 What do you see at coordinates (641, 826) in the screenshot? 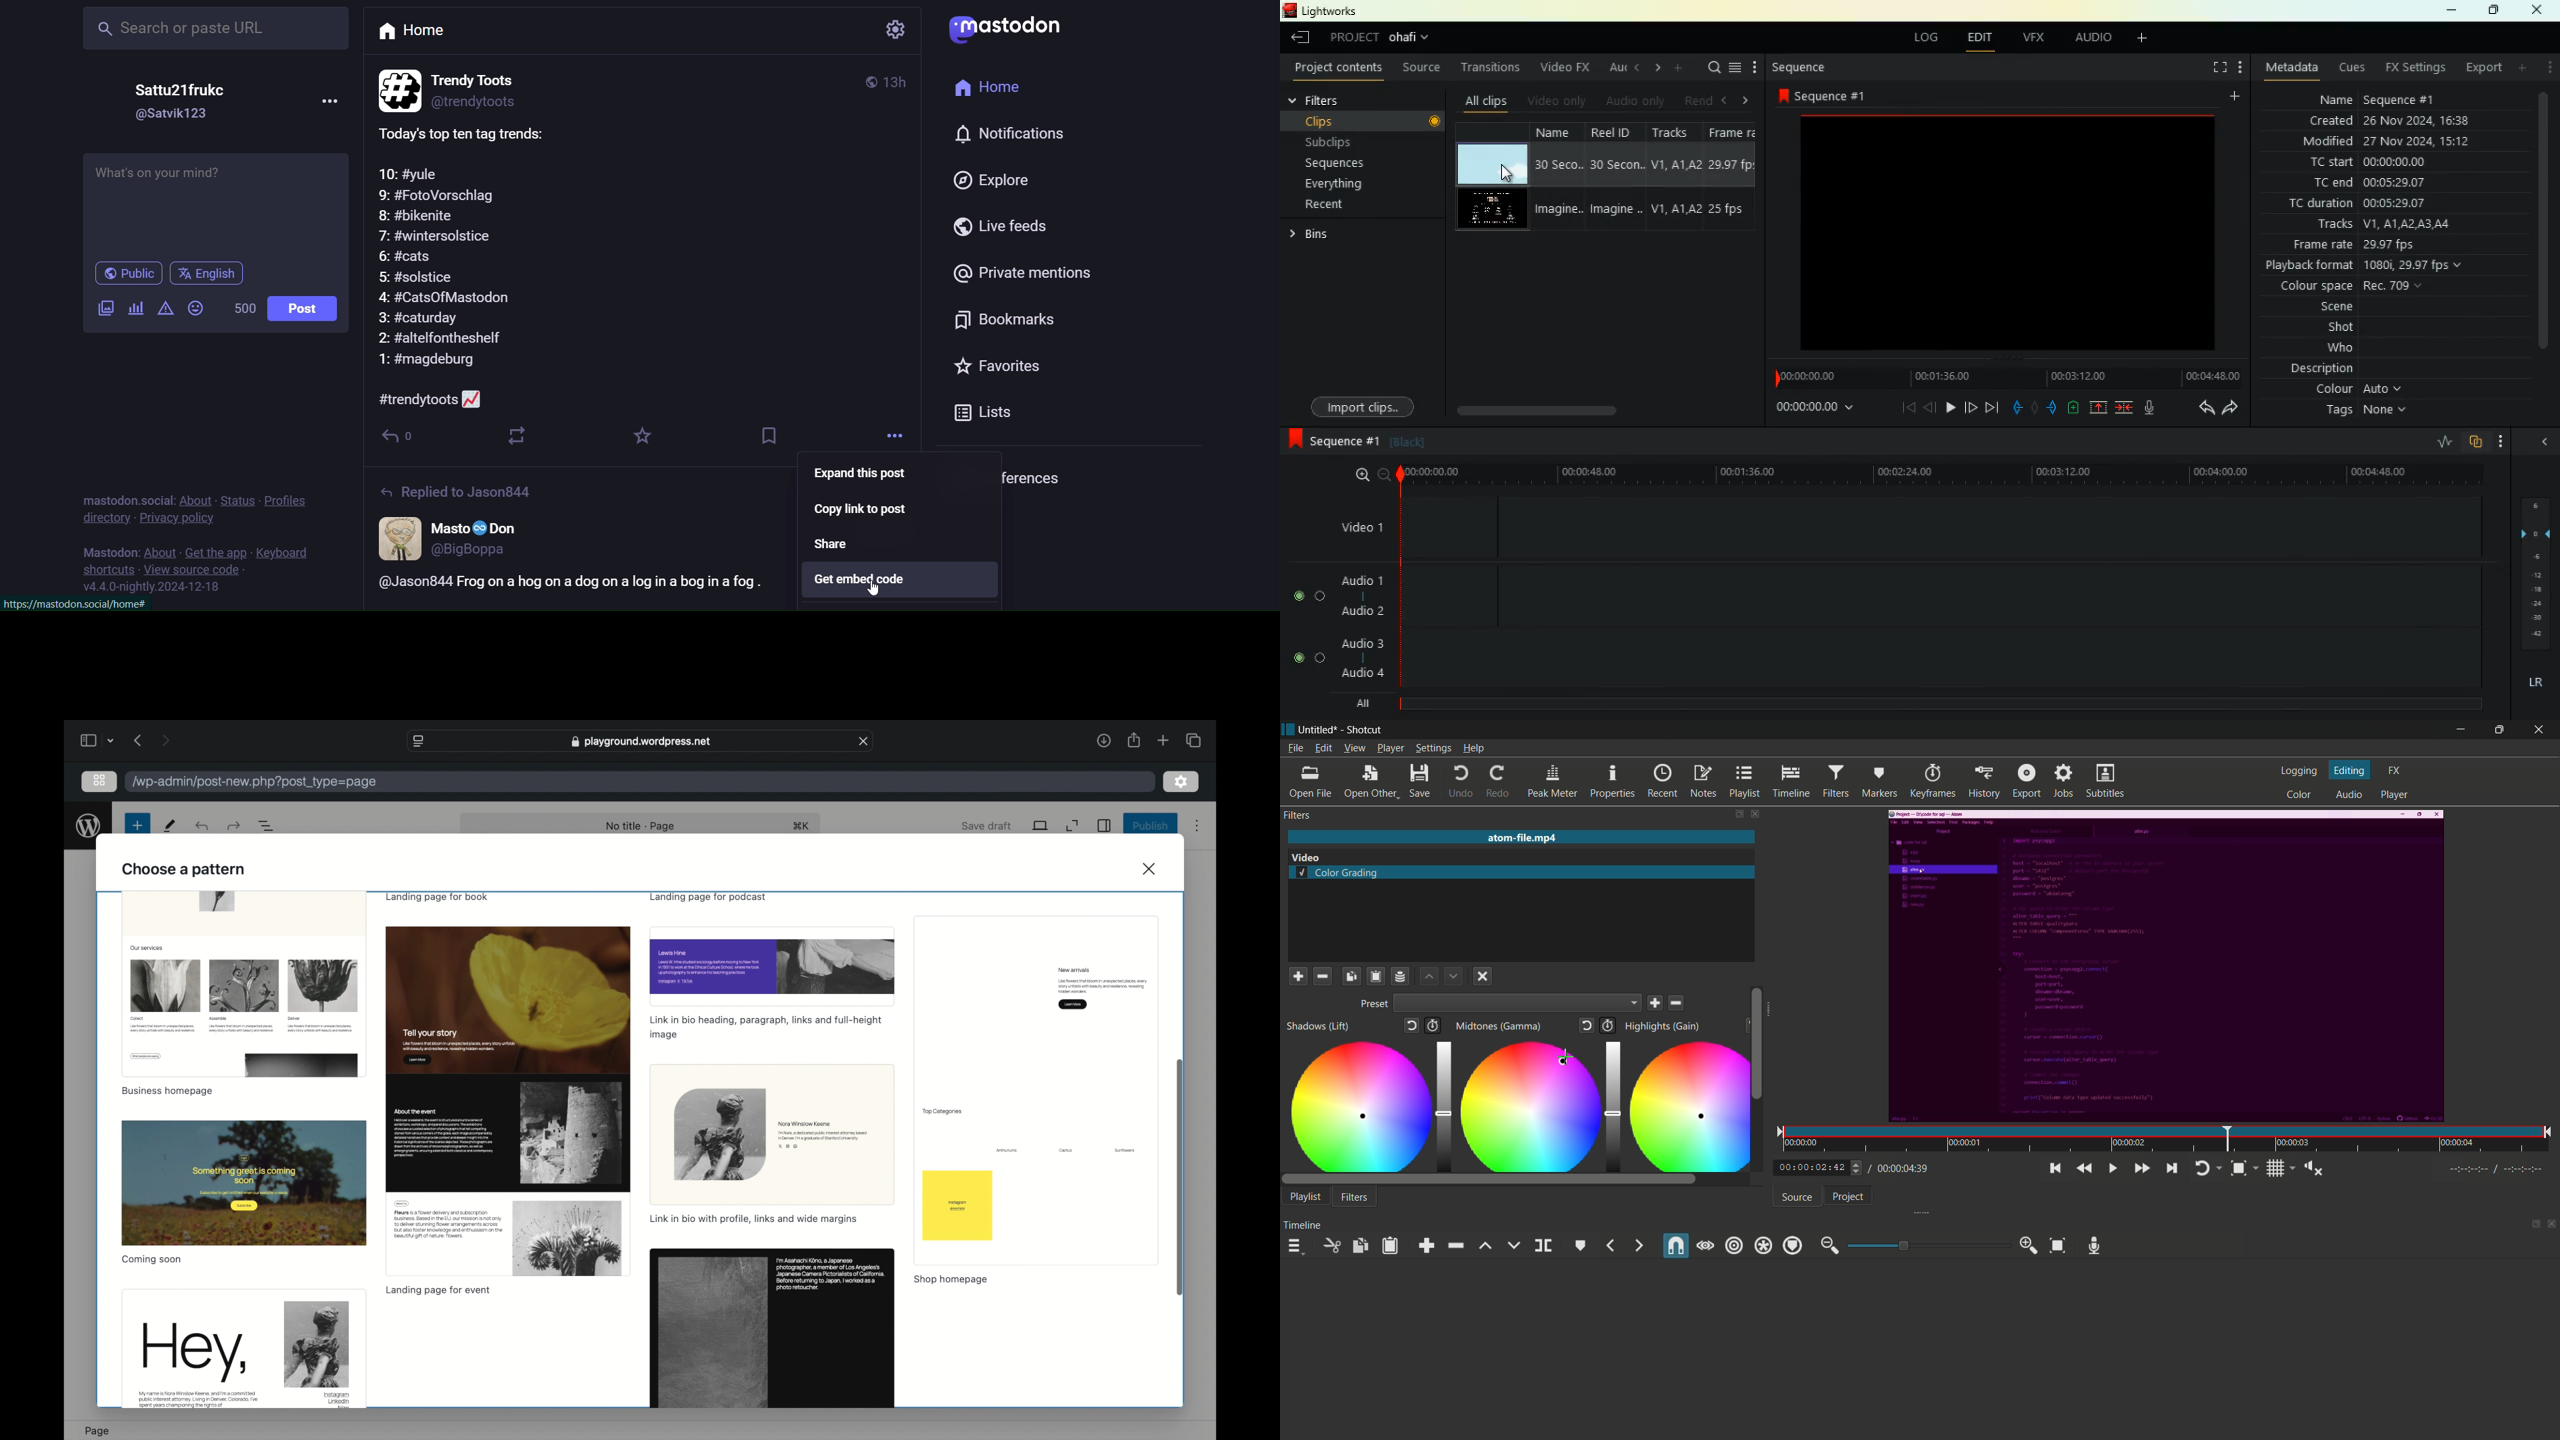
I see `no title - page` at bounding box center [641, 826].